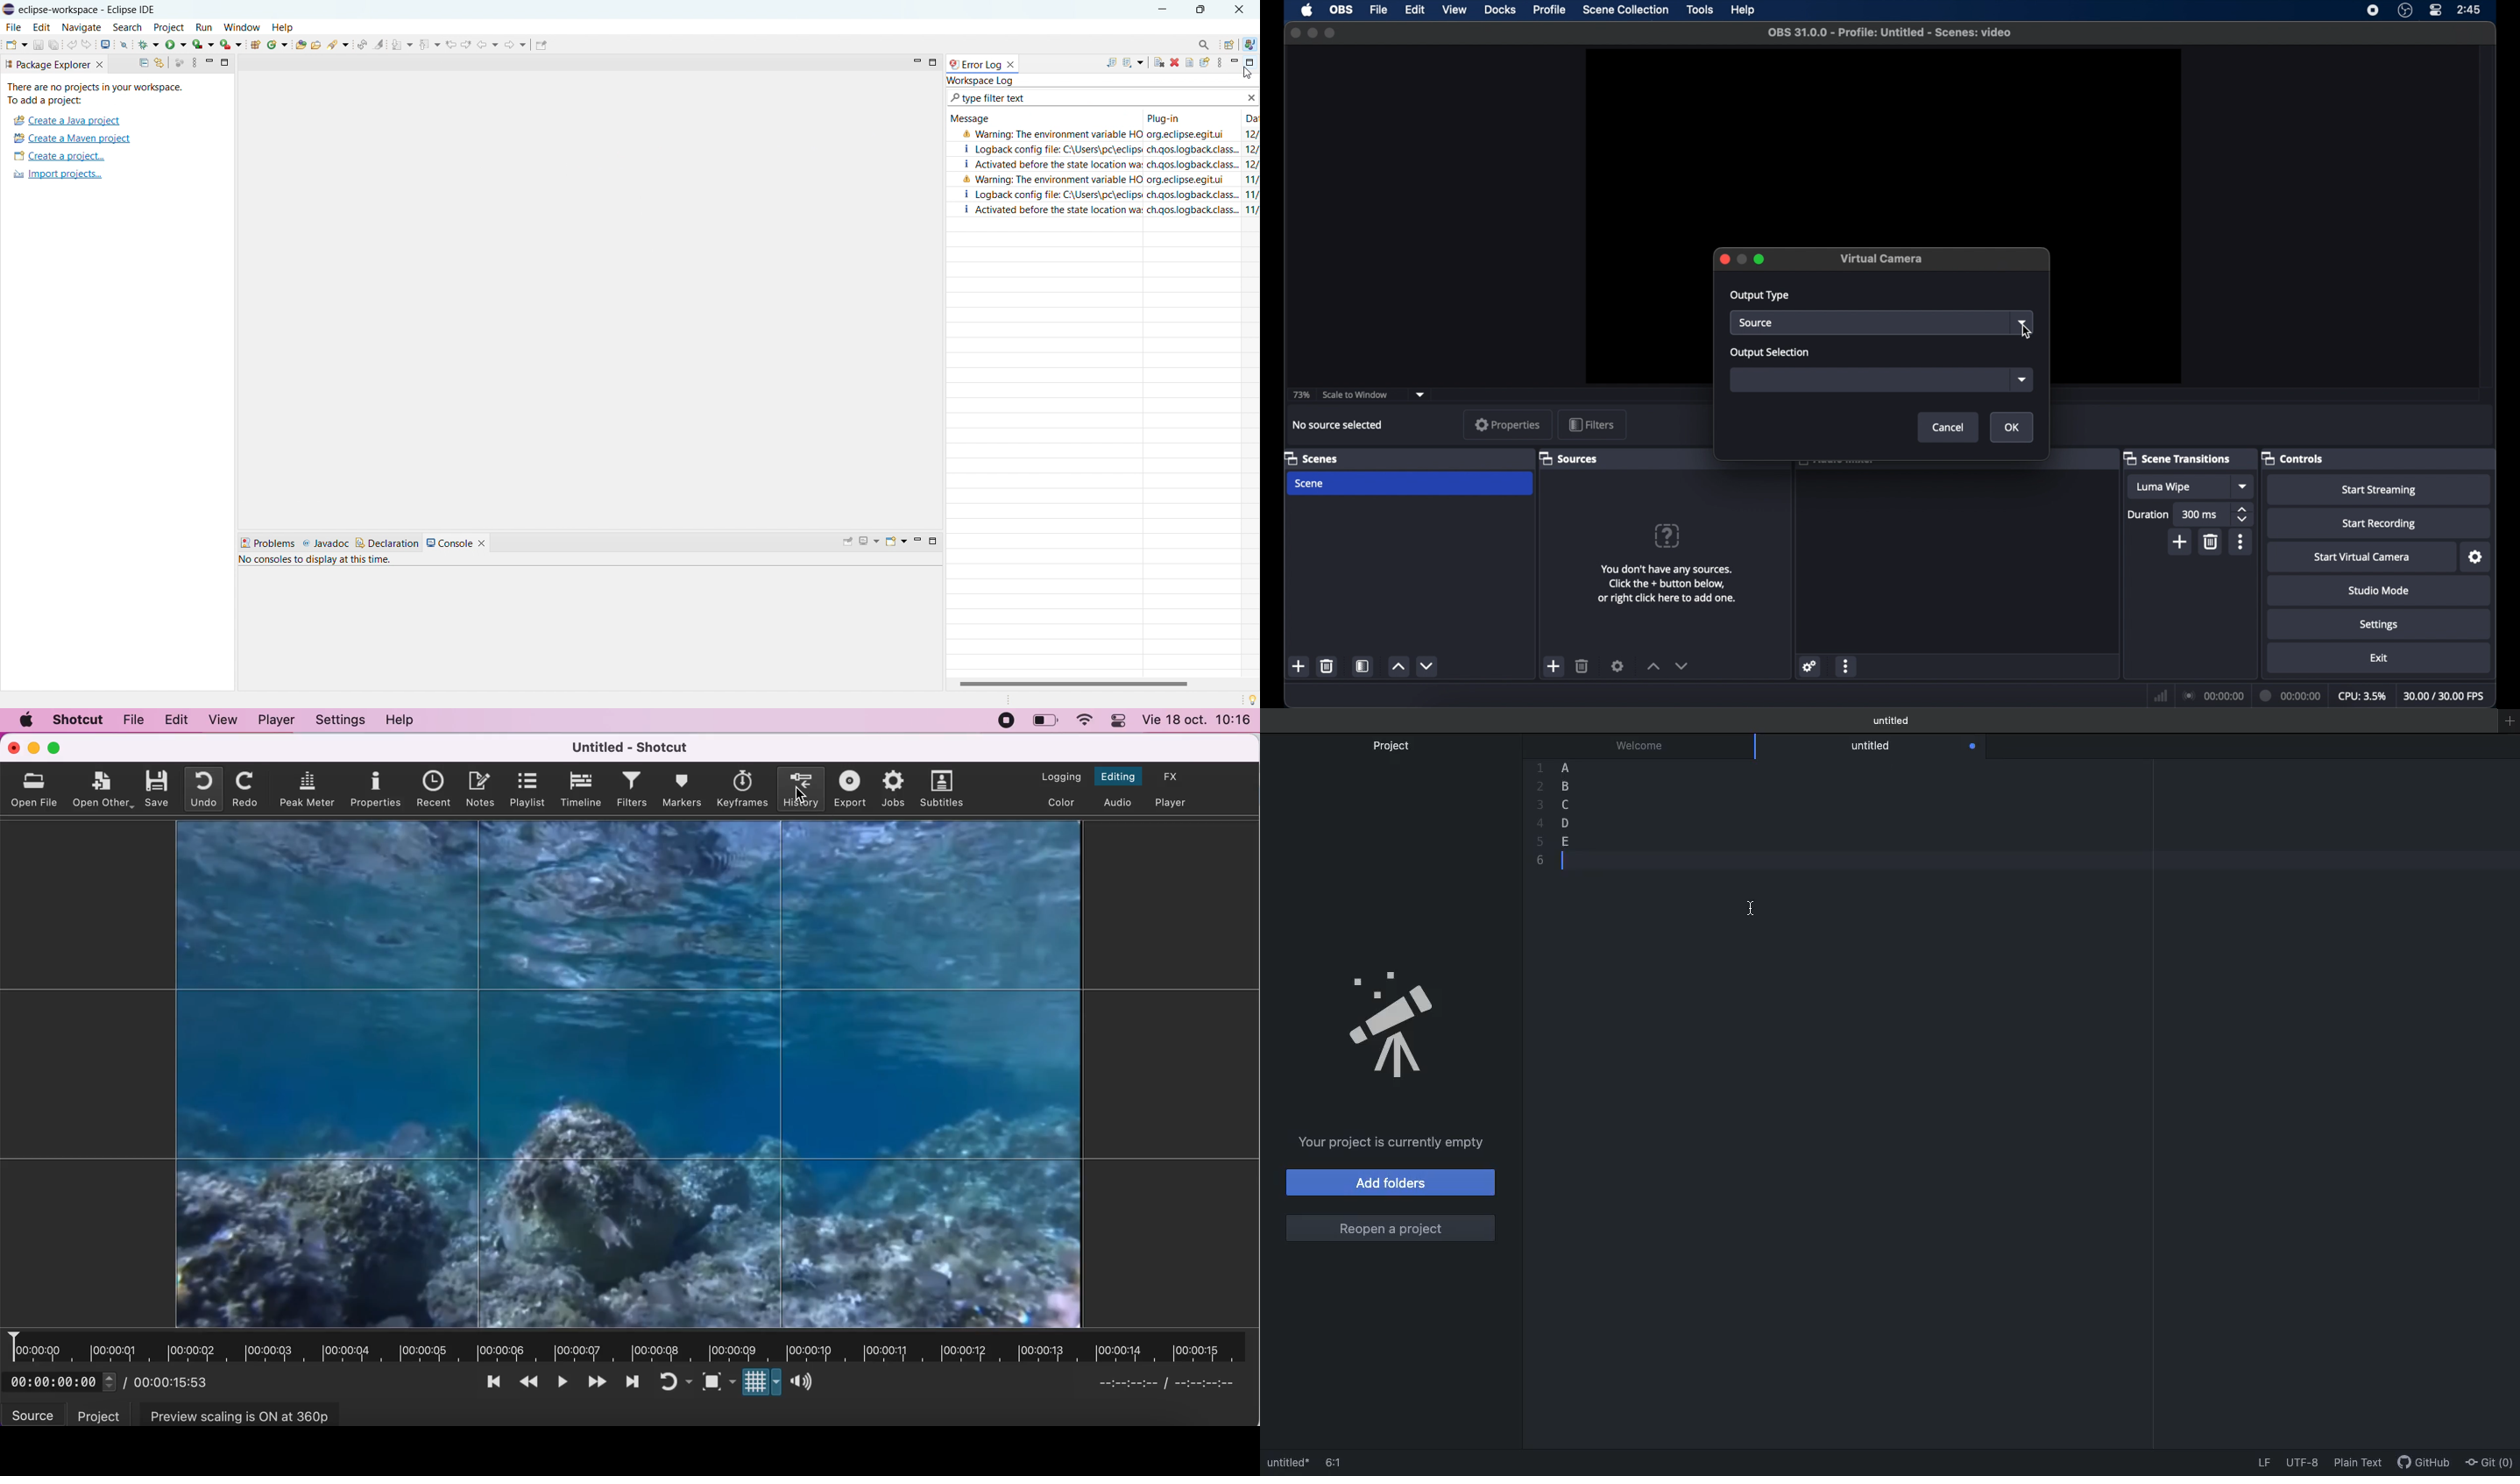 This screenshot has height=1484, width=2520. What do you see at coordinates (681, 789) in the screenshot?
I see `markers` at bounding box center [681, 789].